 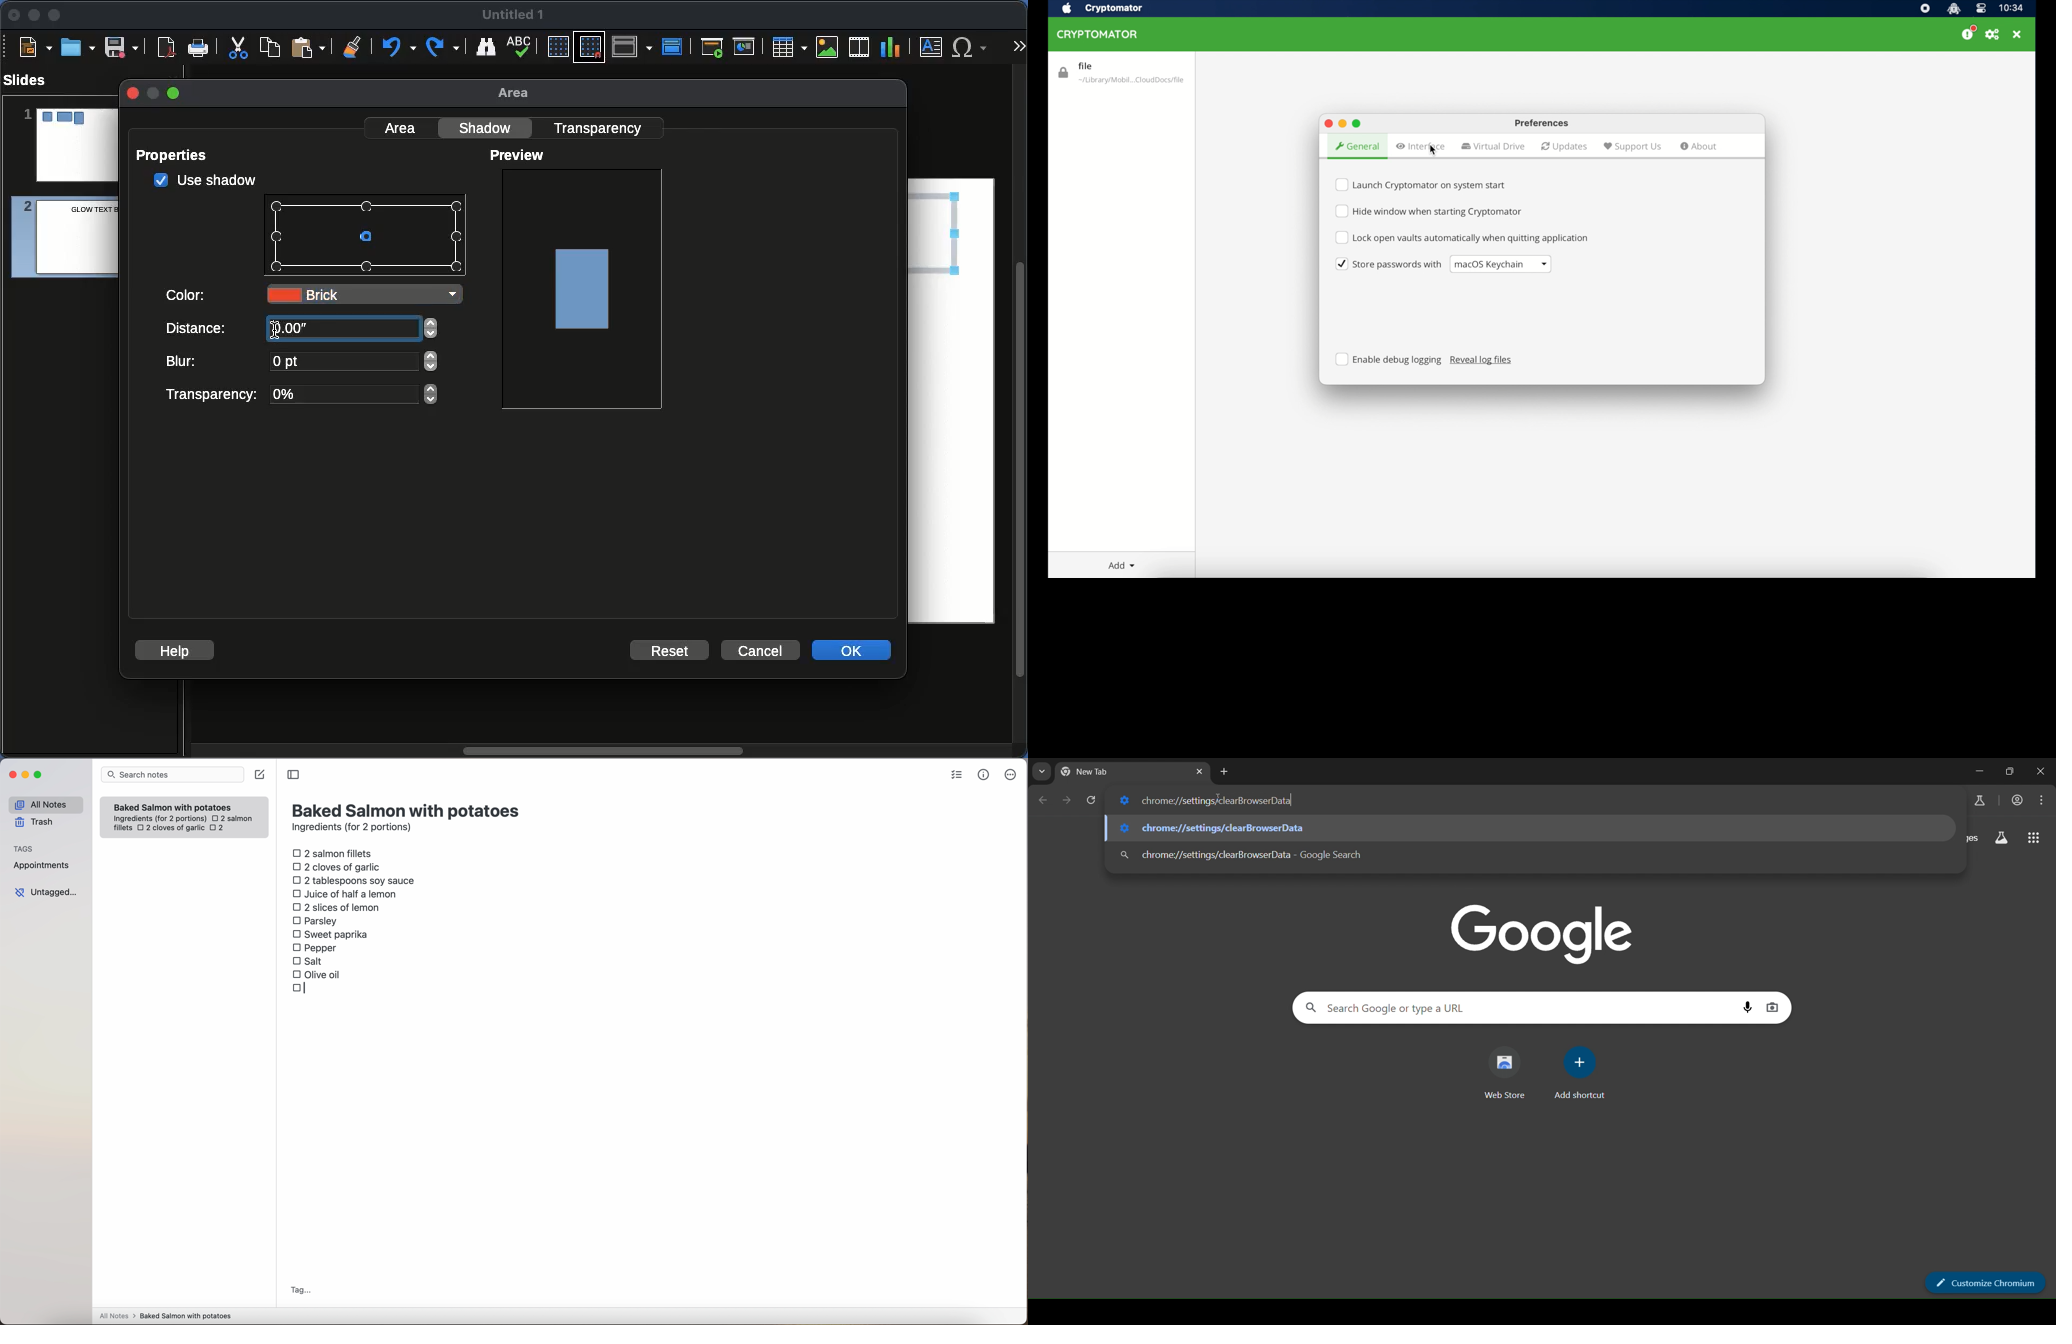 What do you see at coordinates (219, 828) in the screenshot?
I see `2 ` at bounding box center [219, 828].